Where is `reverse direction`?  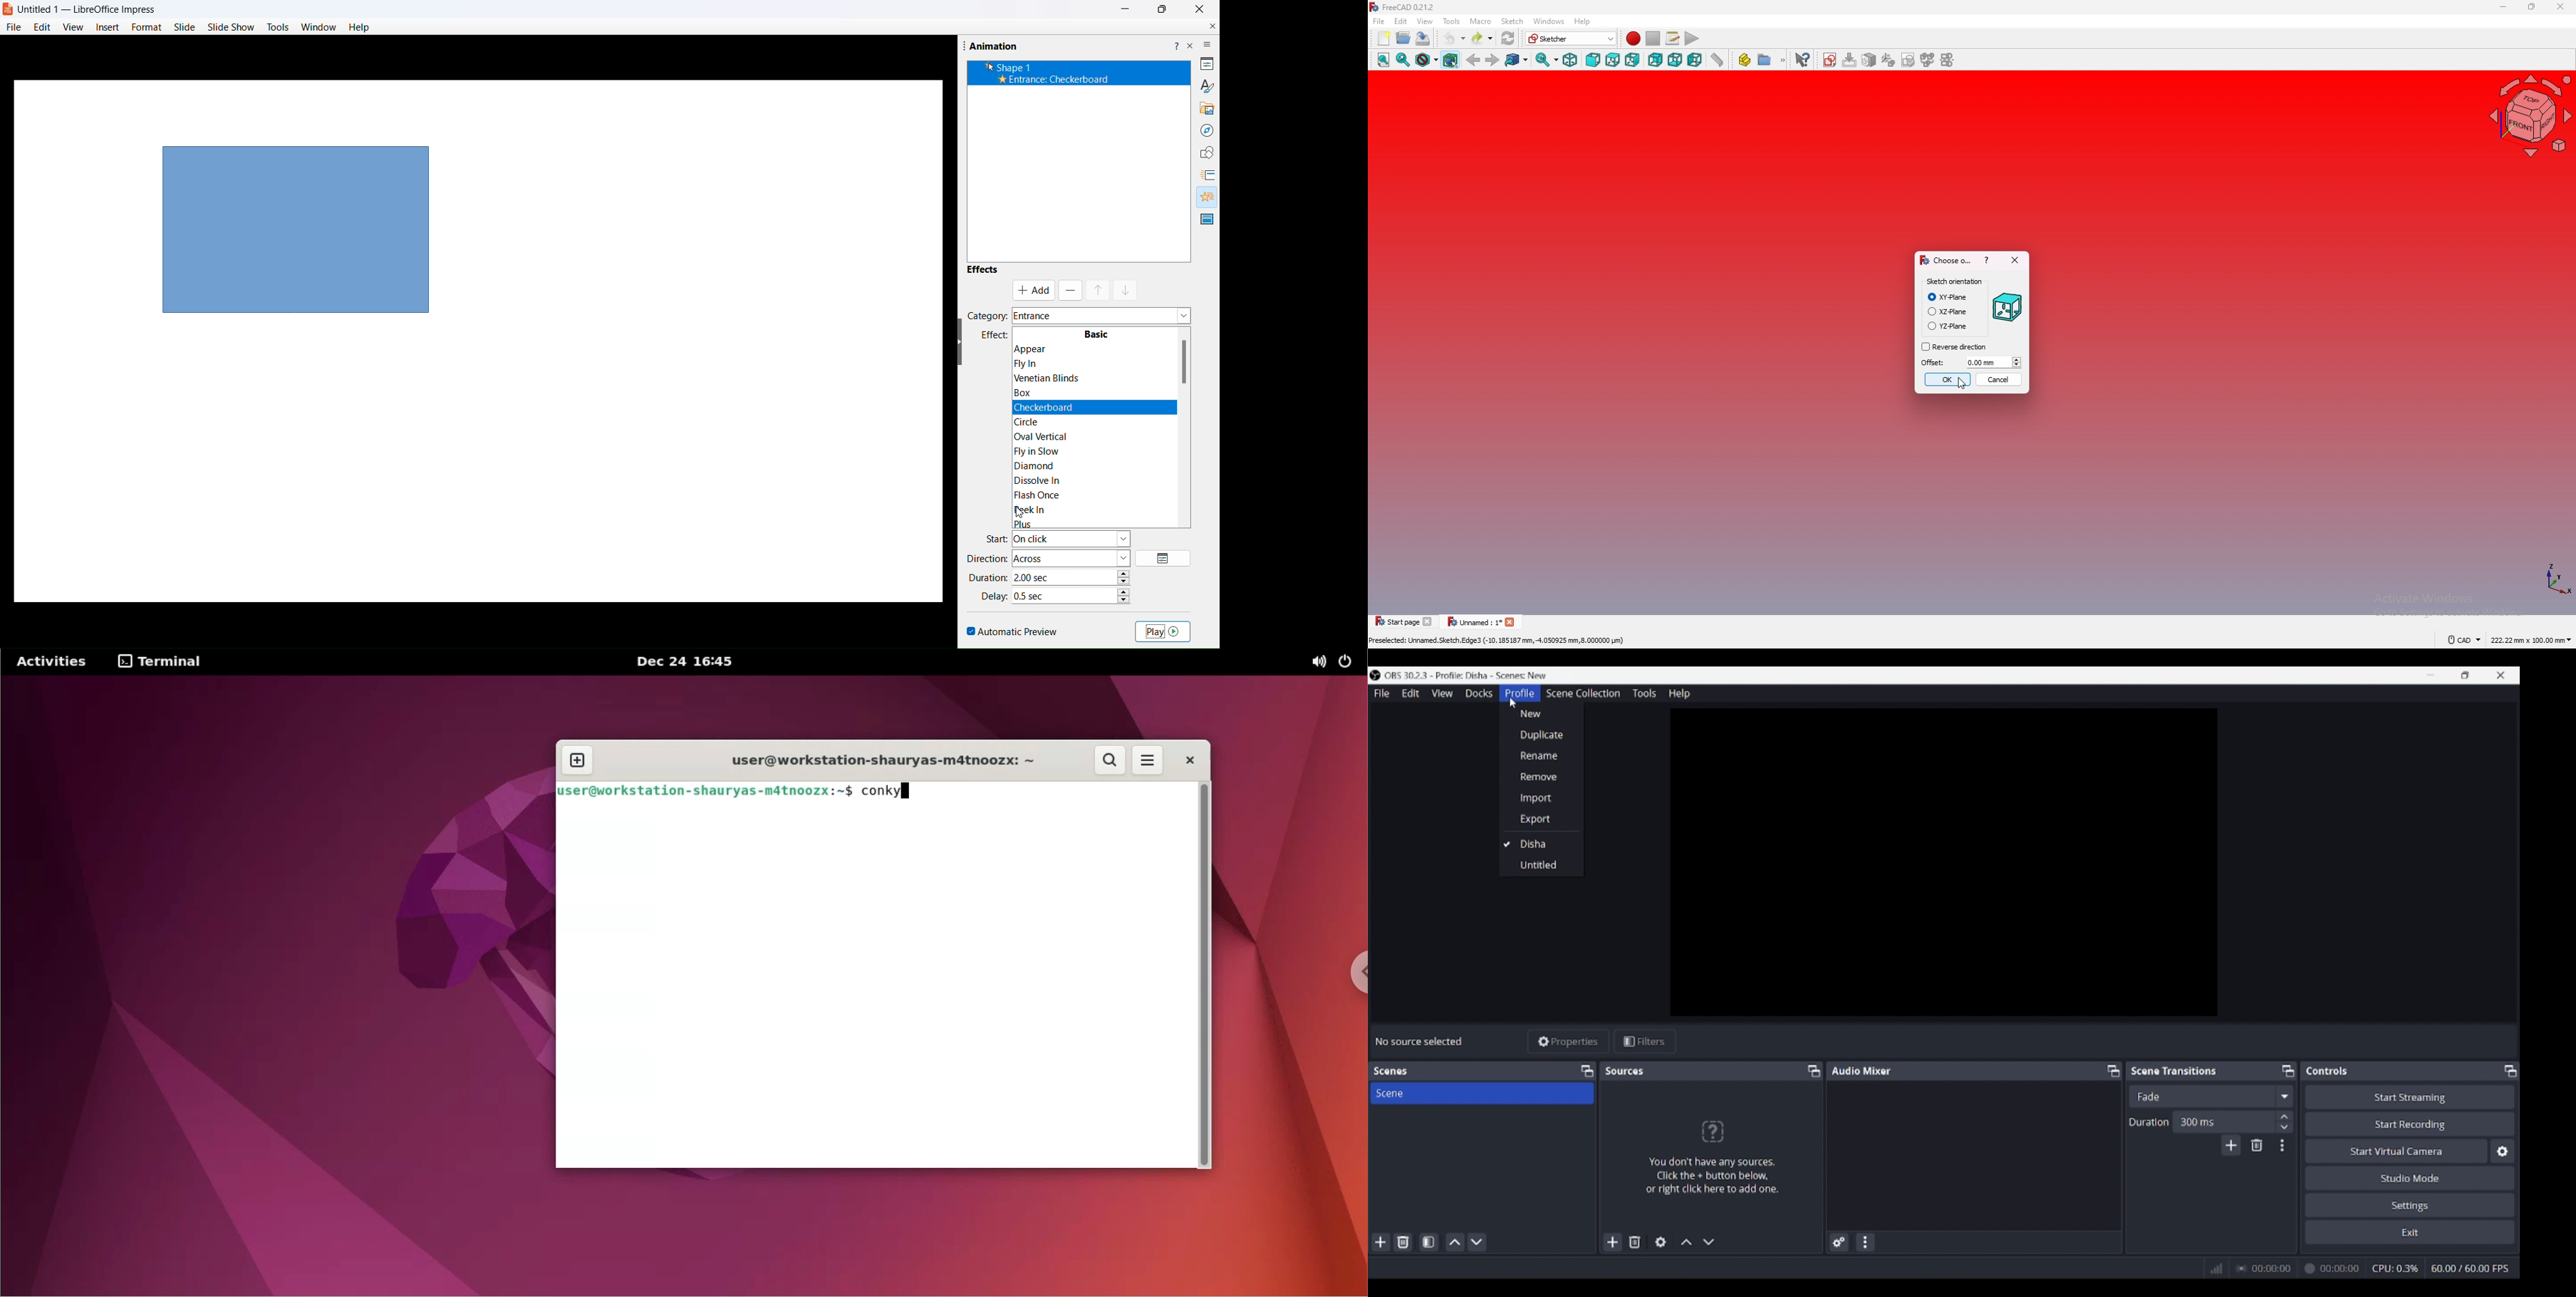
reverse direction is located at coordinates (1954, 347).